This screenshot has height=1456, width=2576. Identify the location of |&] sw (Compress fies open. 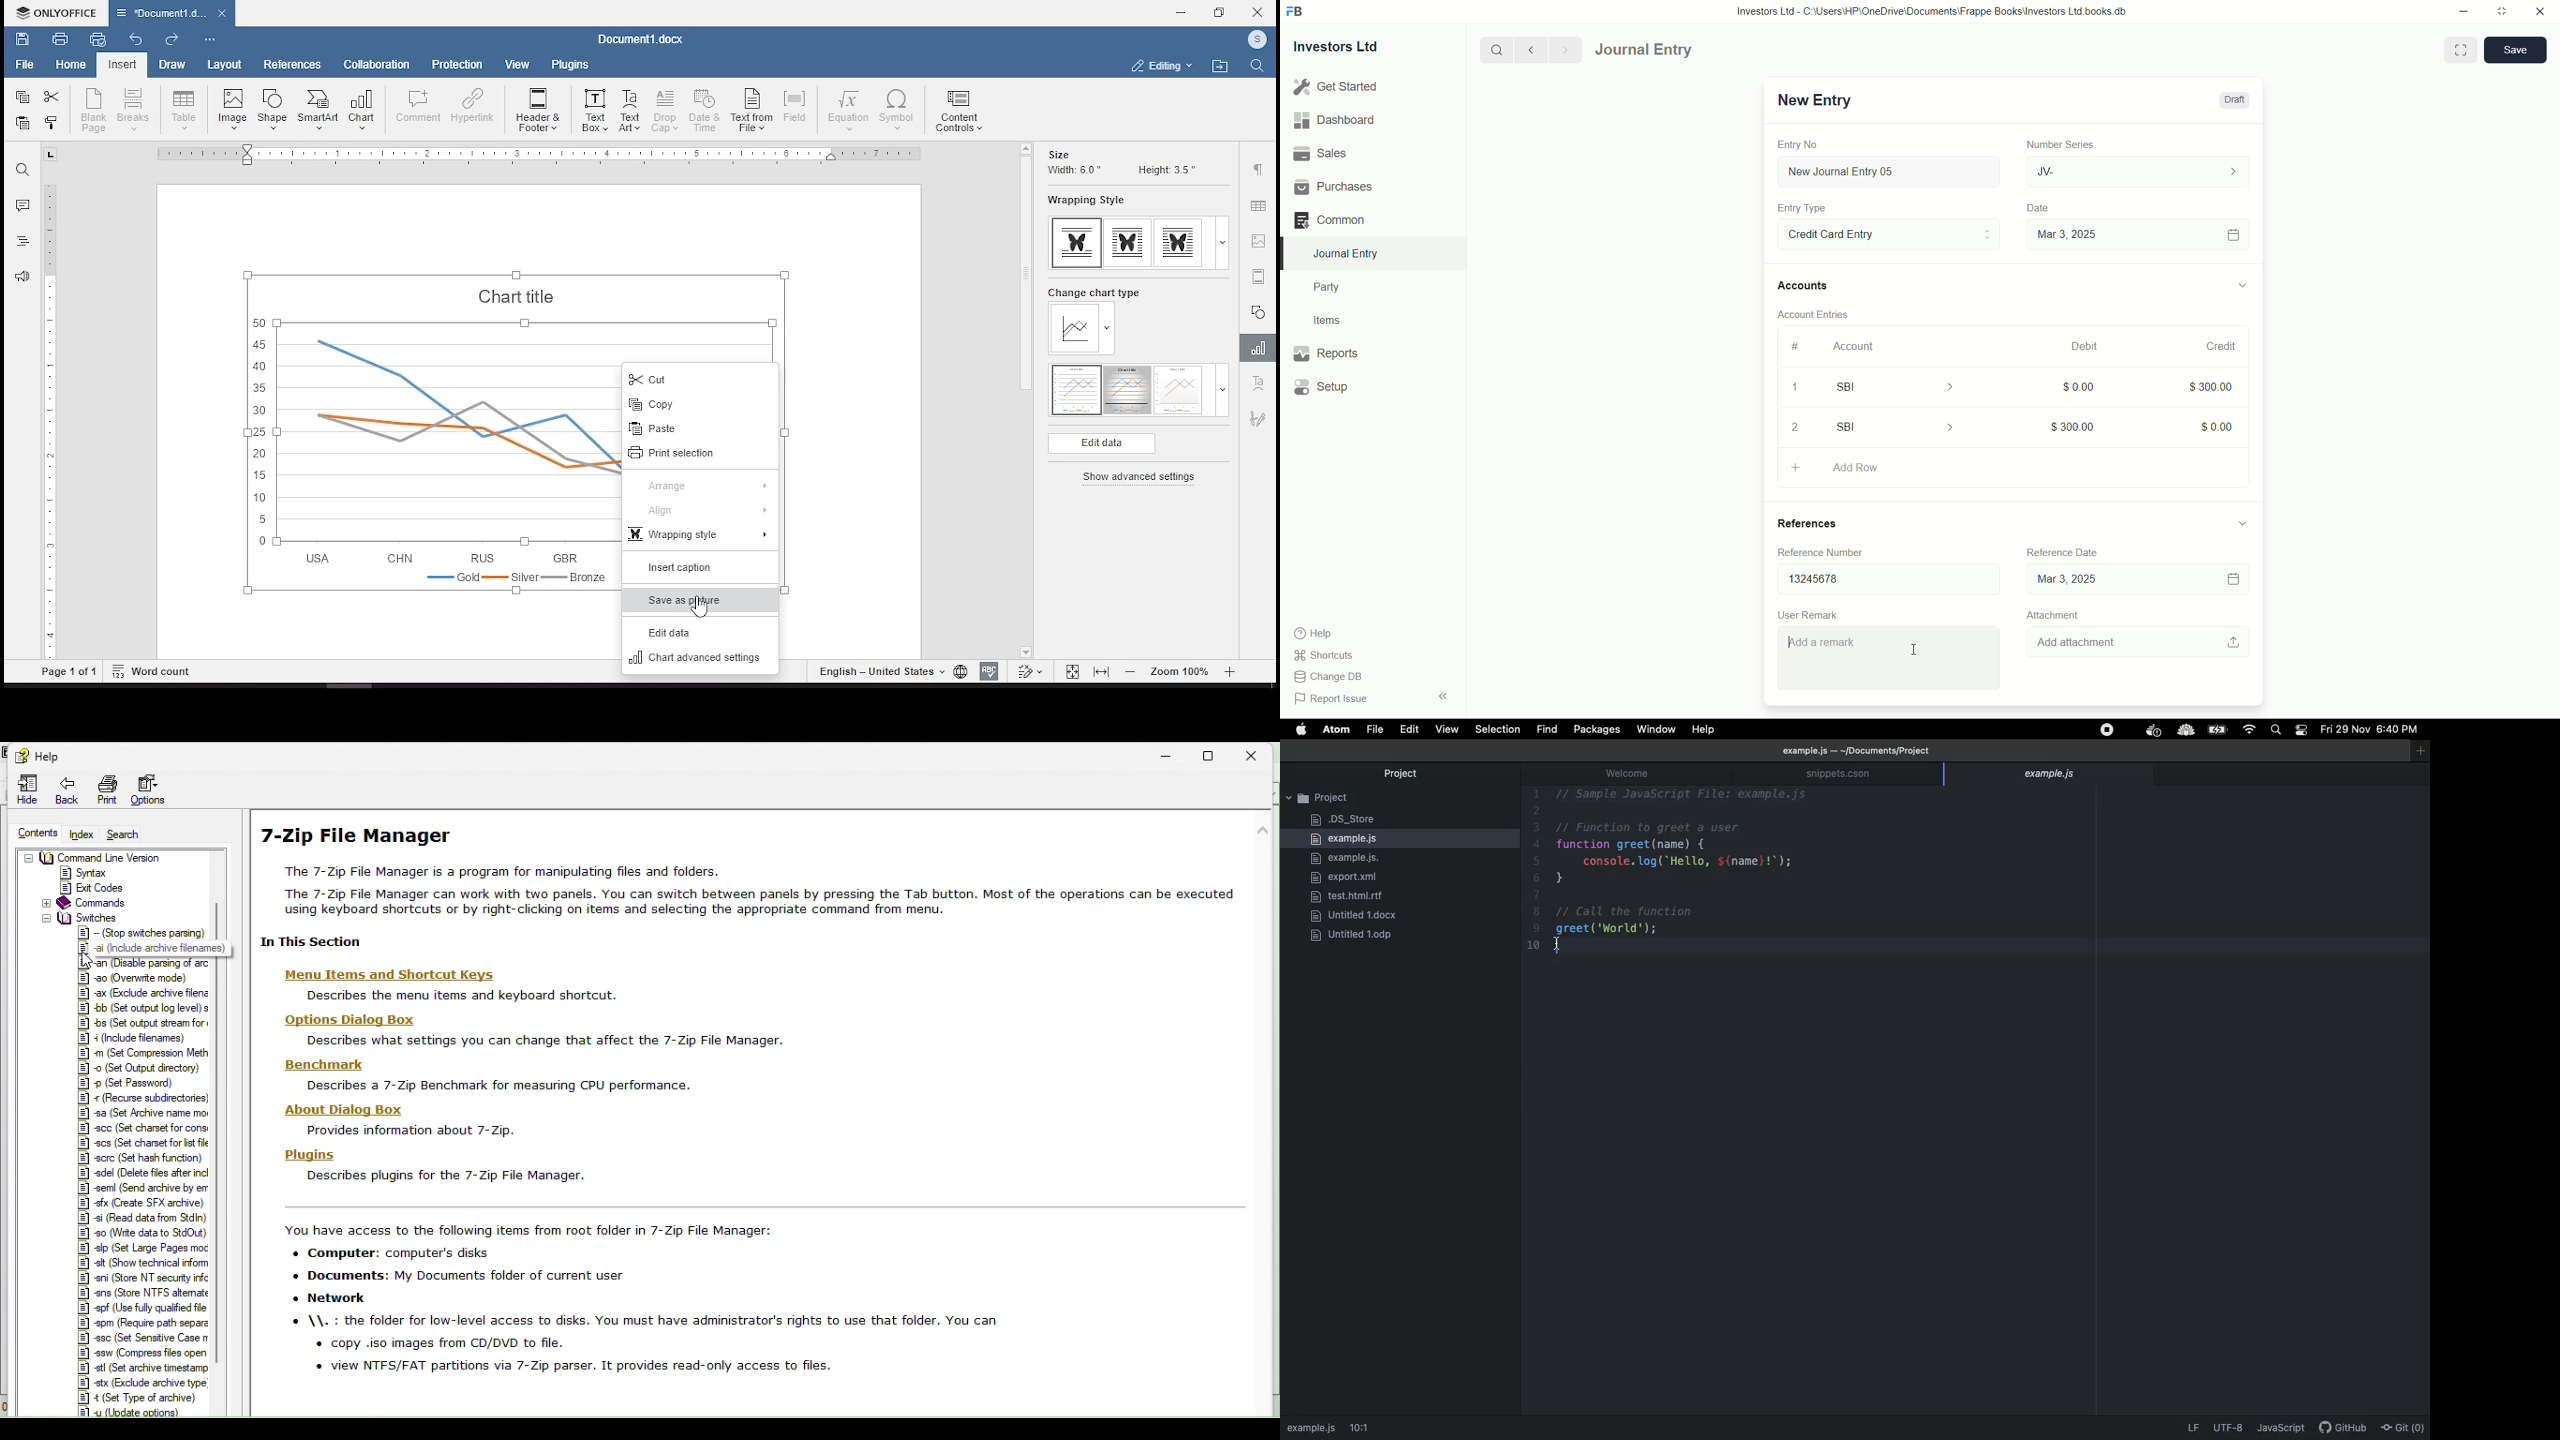
(144, 1352).